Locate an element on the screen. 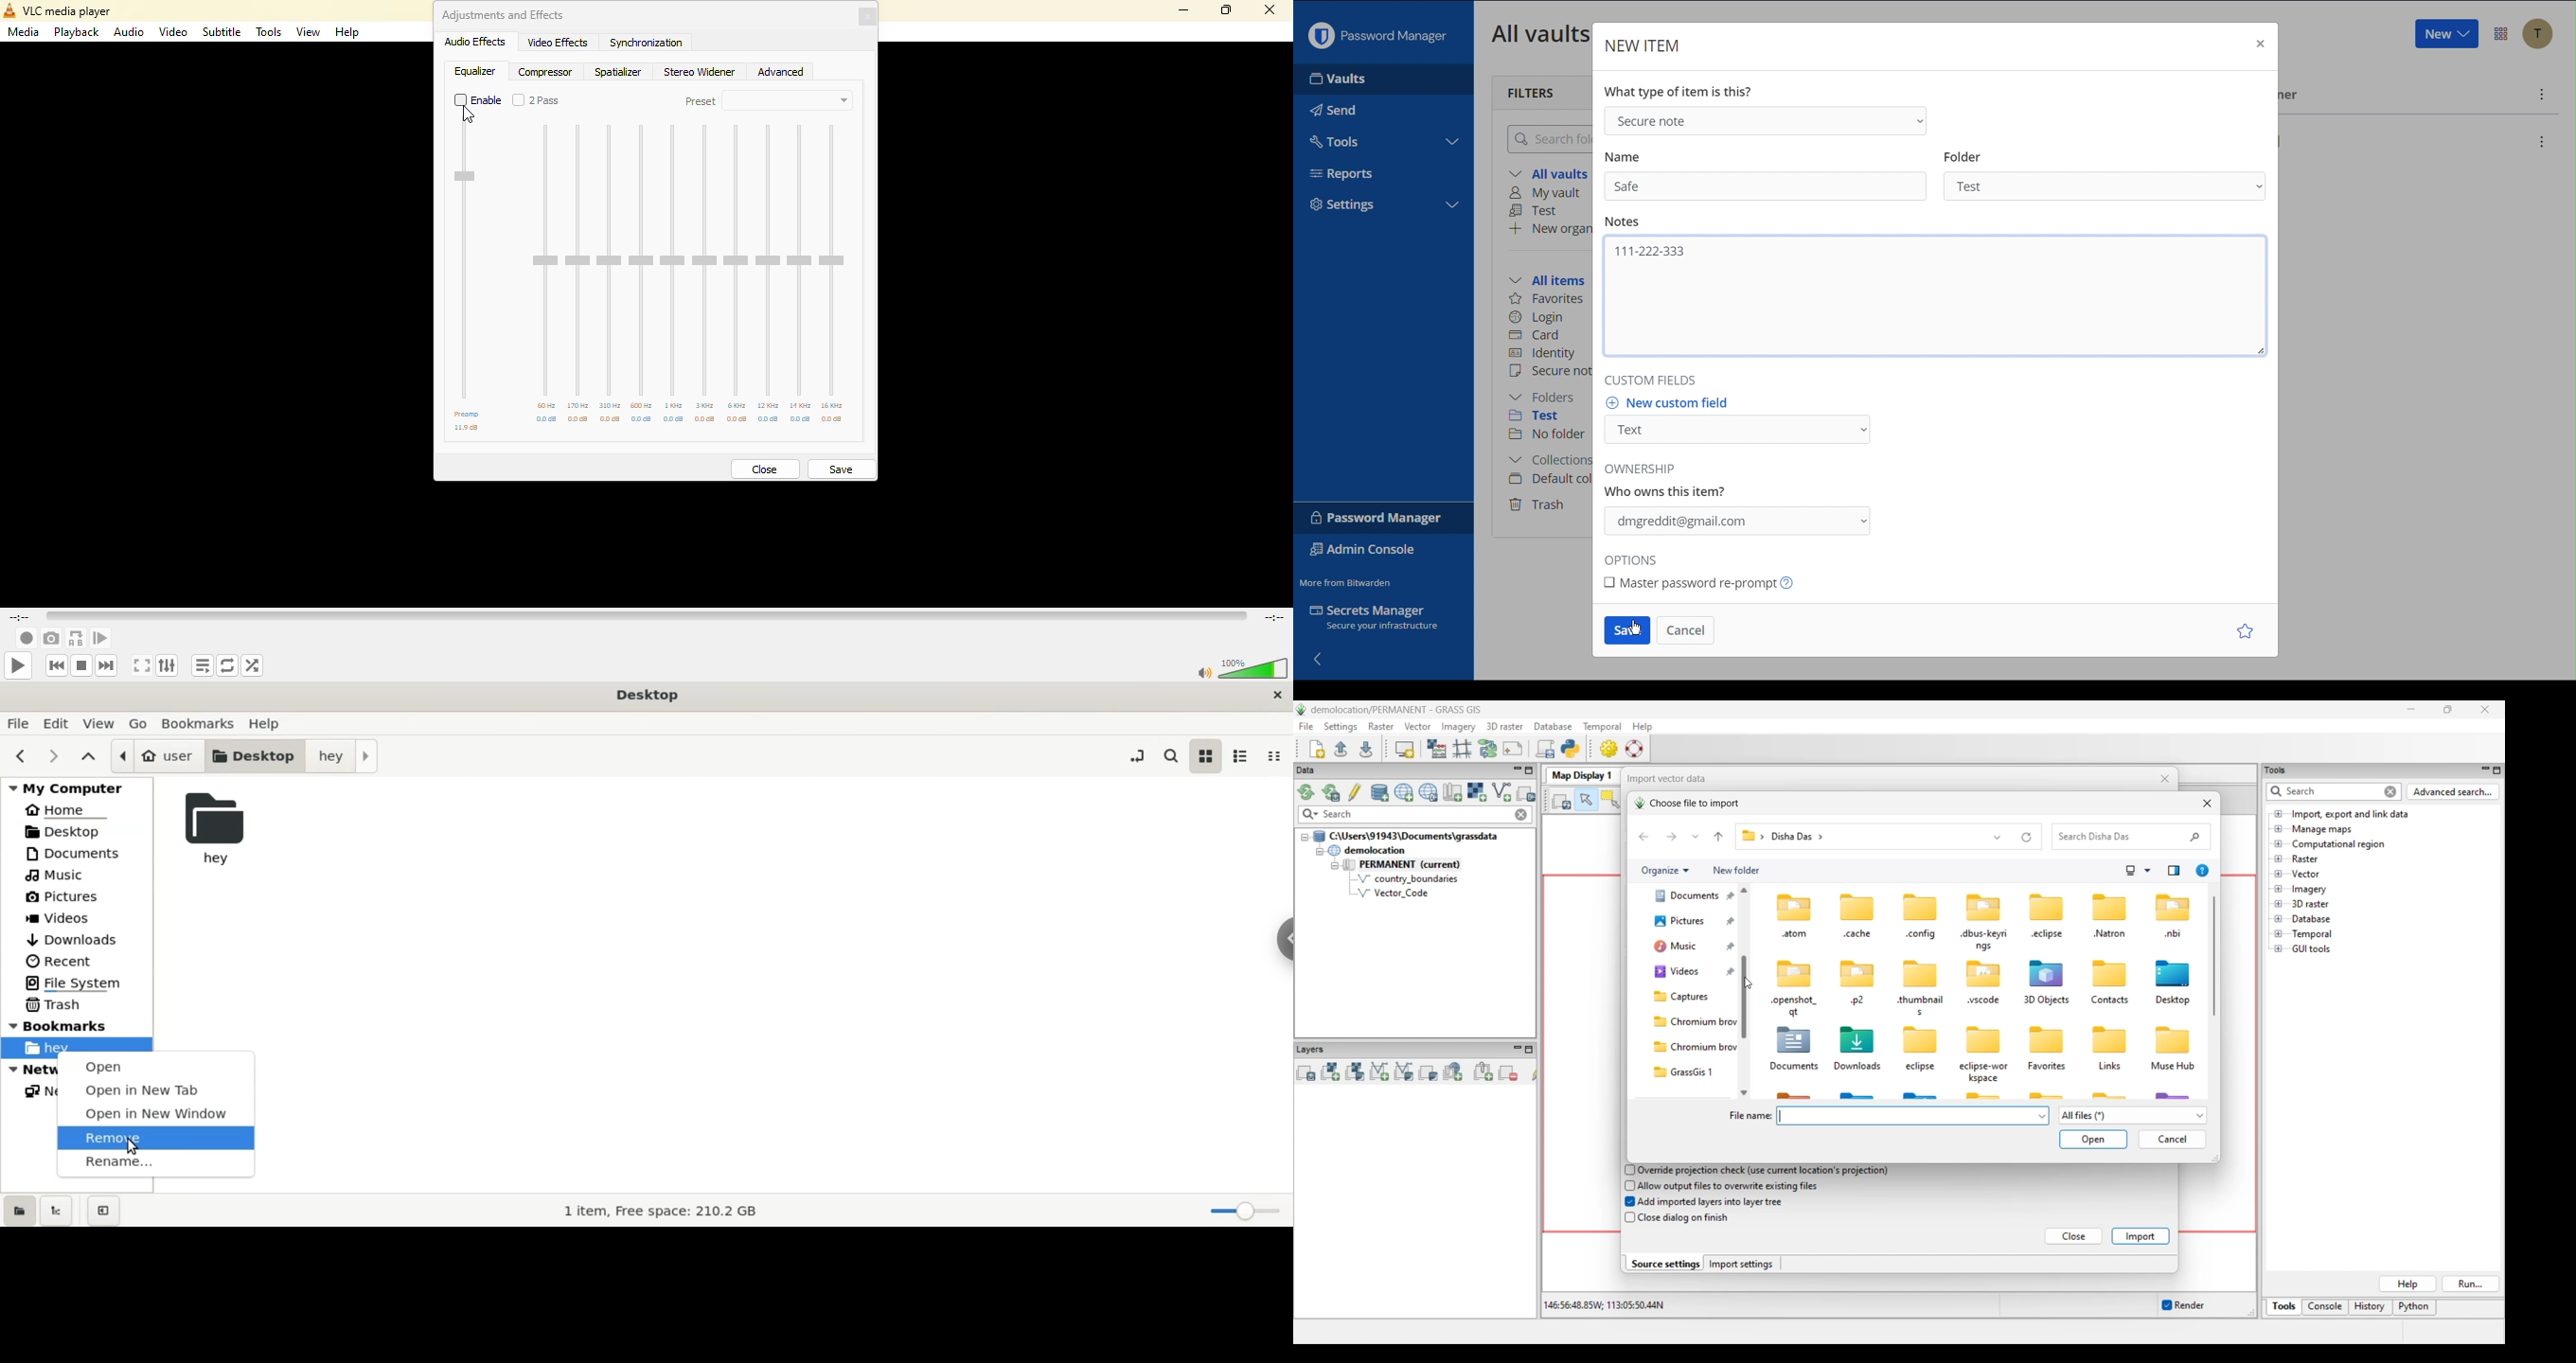  take a snapshot is located at coordinates (50, 638).